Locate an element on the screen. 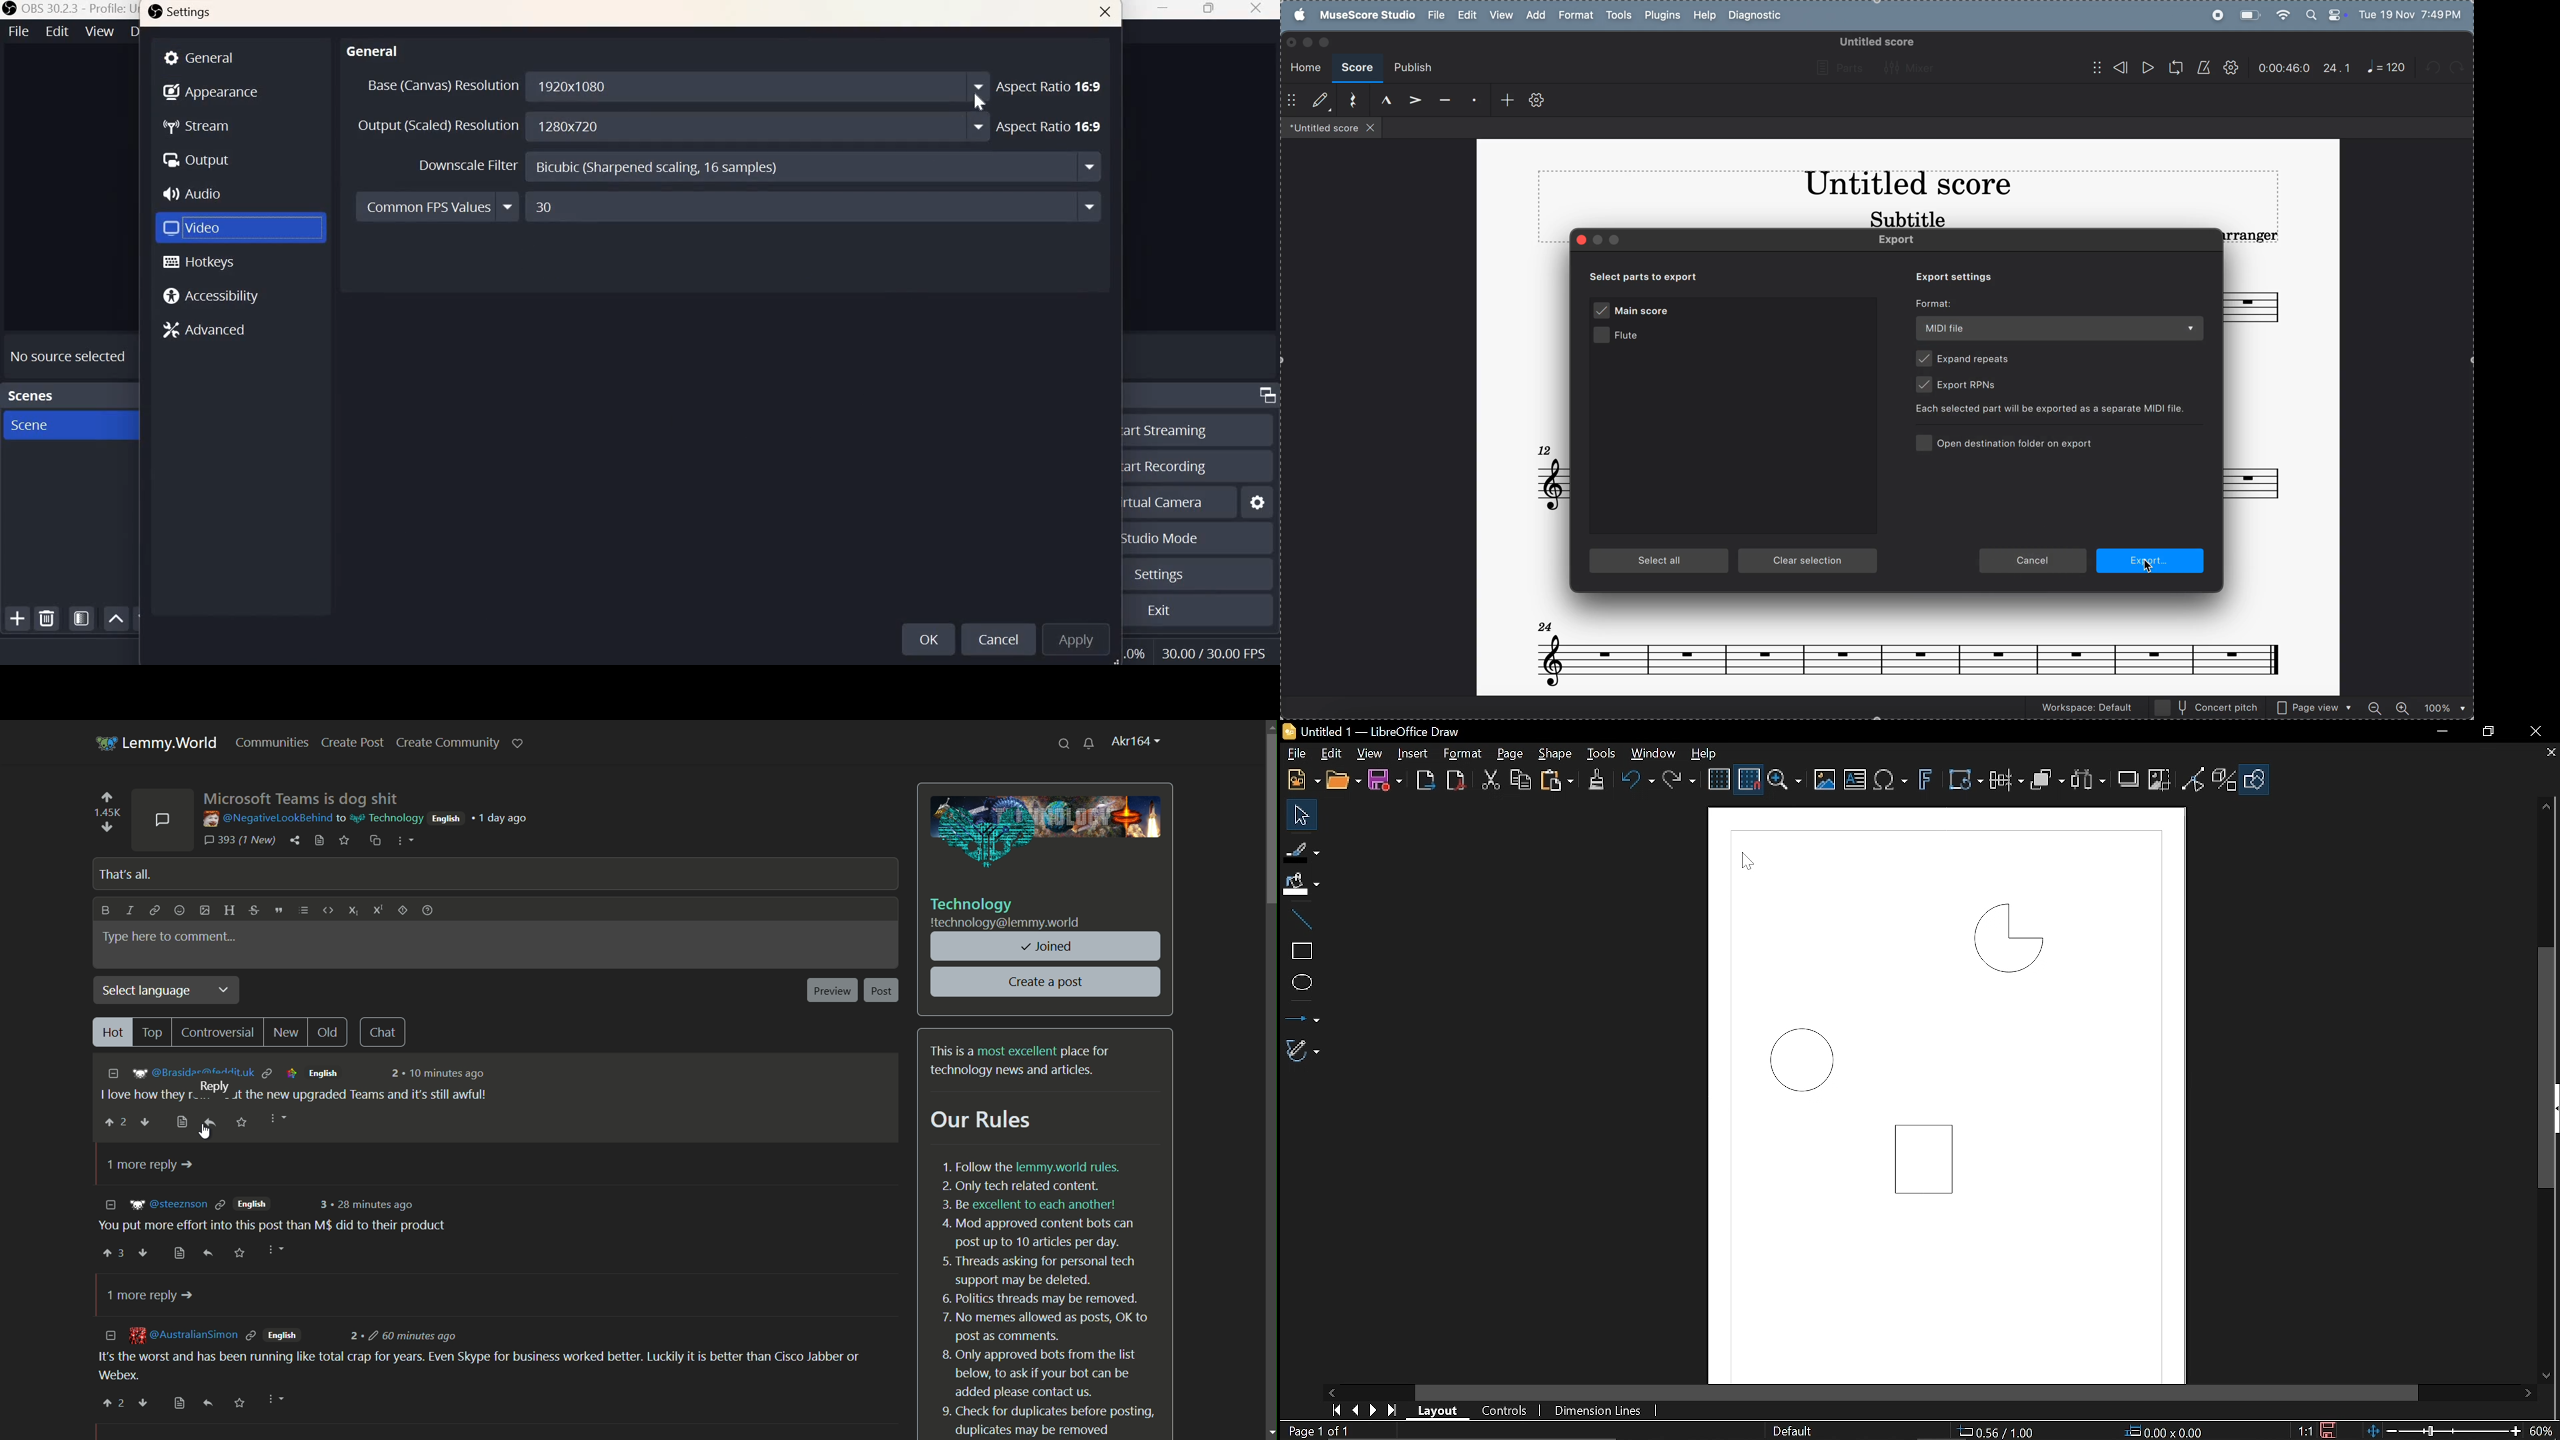 This screenshot has height=1456, width=2576. General is located at coordinates (373, 49).